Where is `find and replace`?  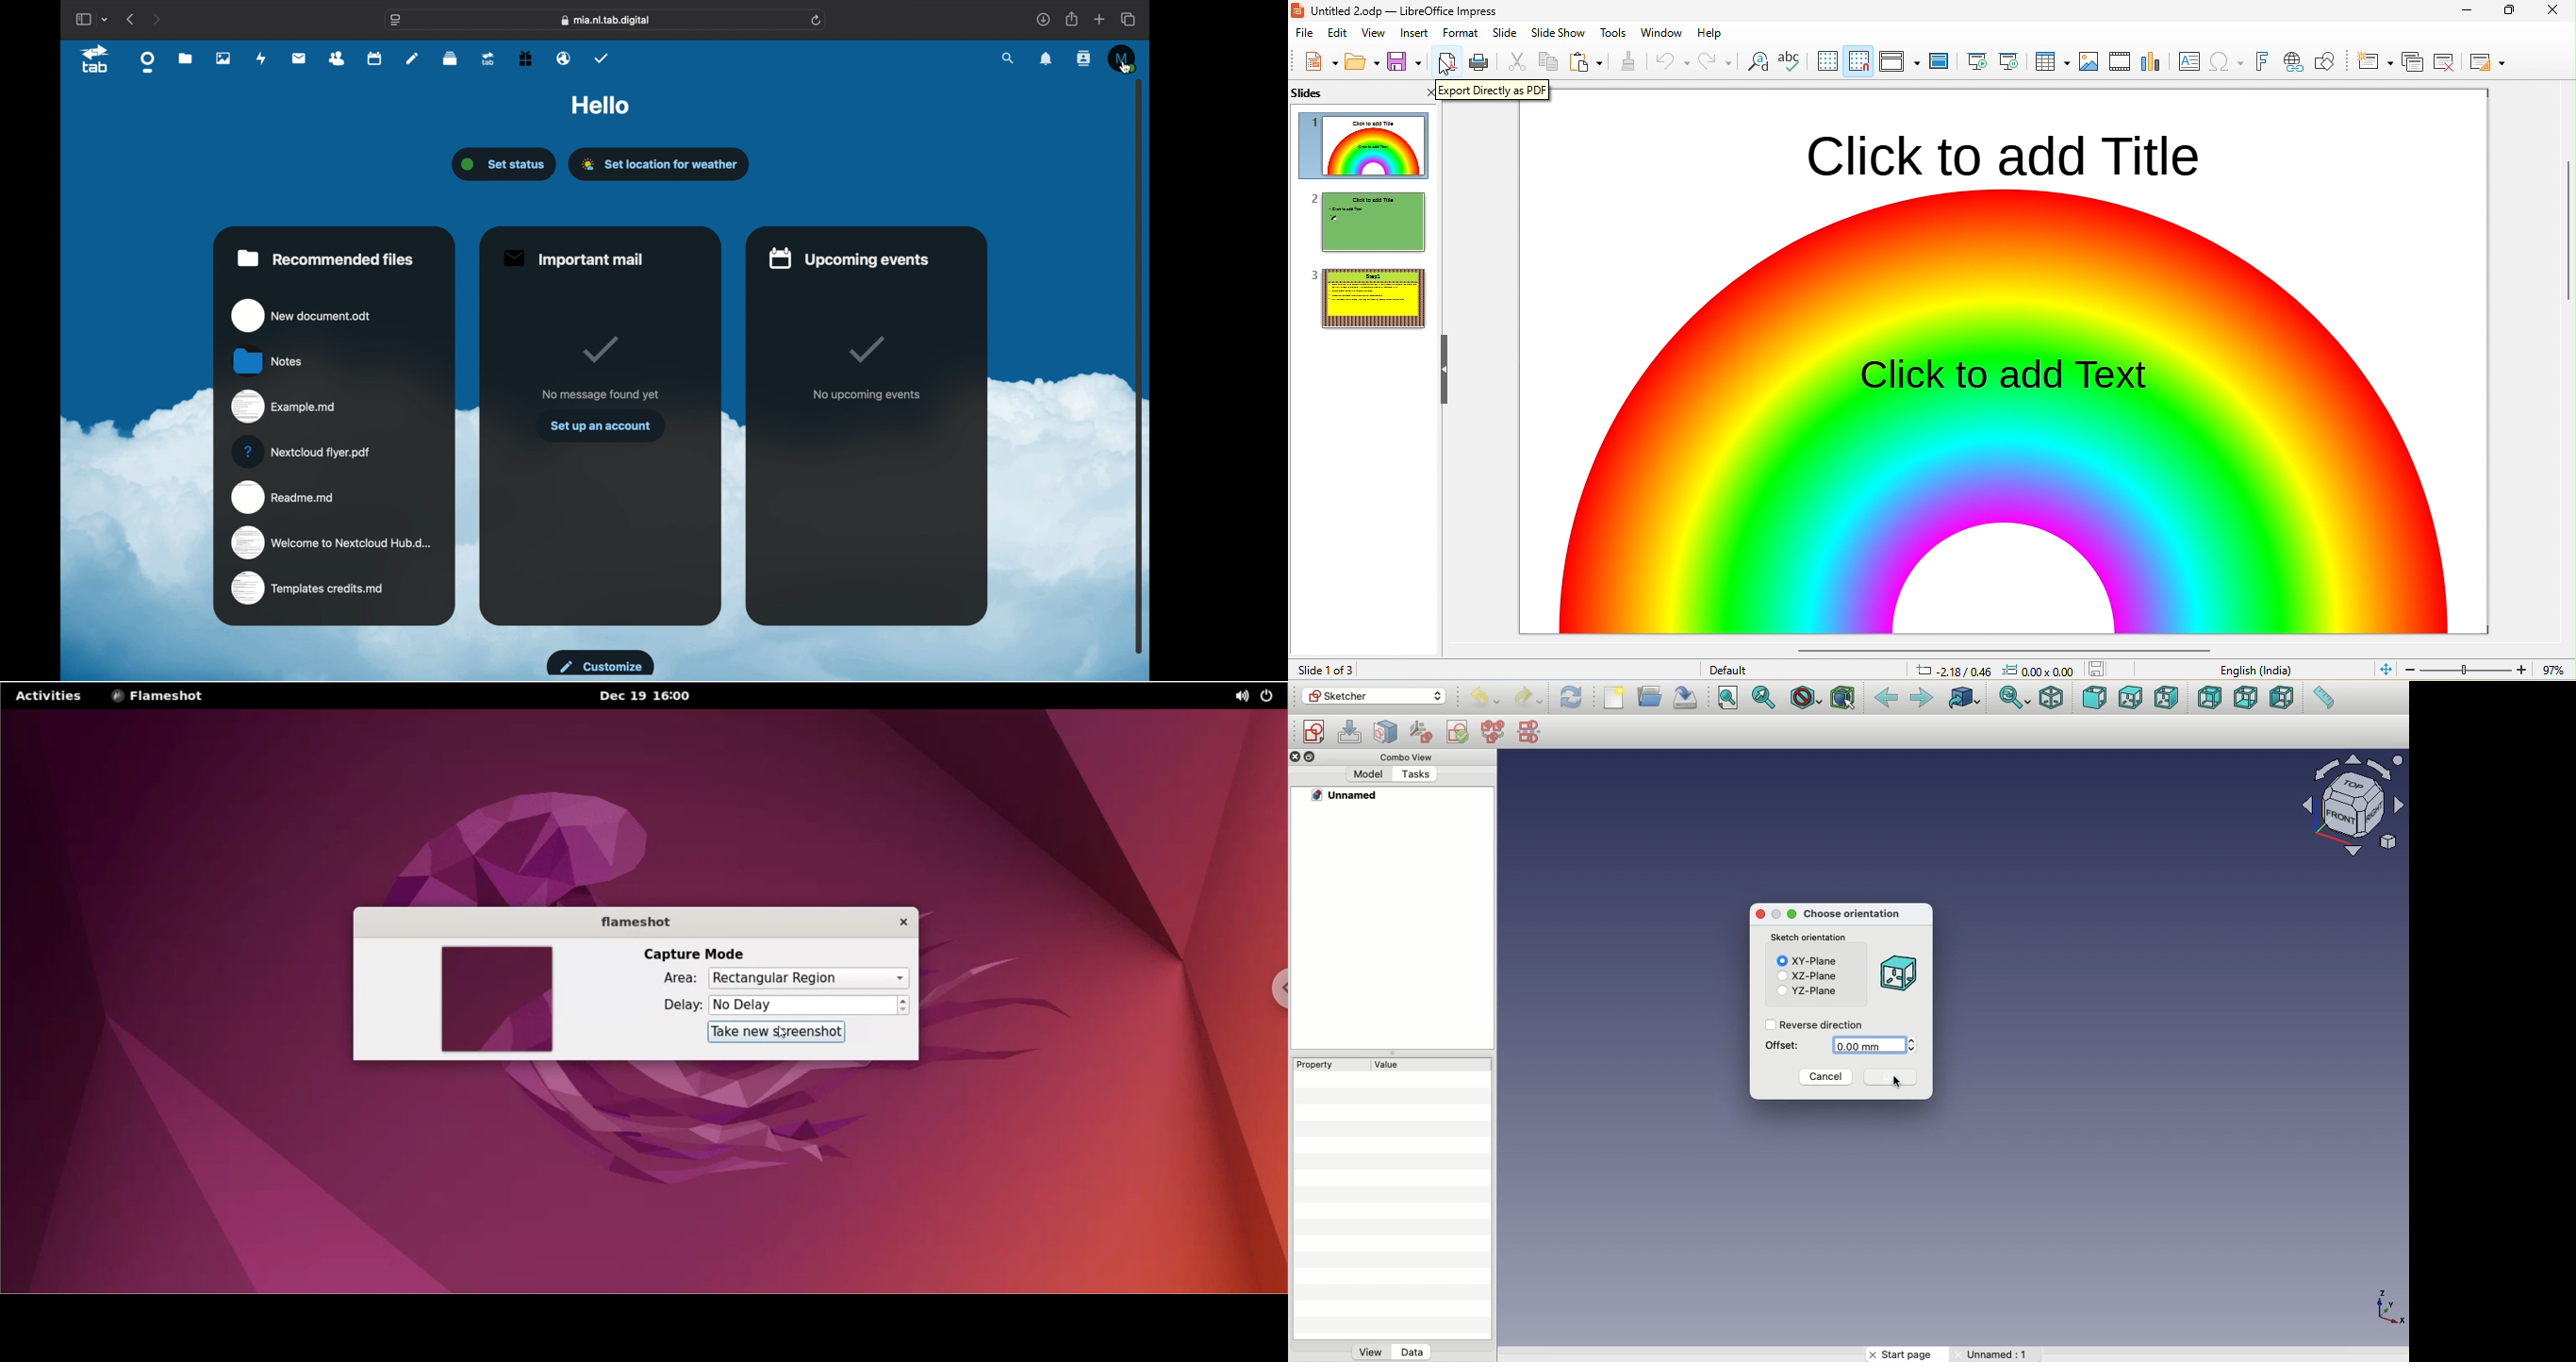 find and replace is located at coordinates (1759, 61).